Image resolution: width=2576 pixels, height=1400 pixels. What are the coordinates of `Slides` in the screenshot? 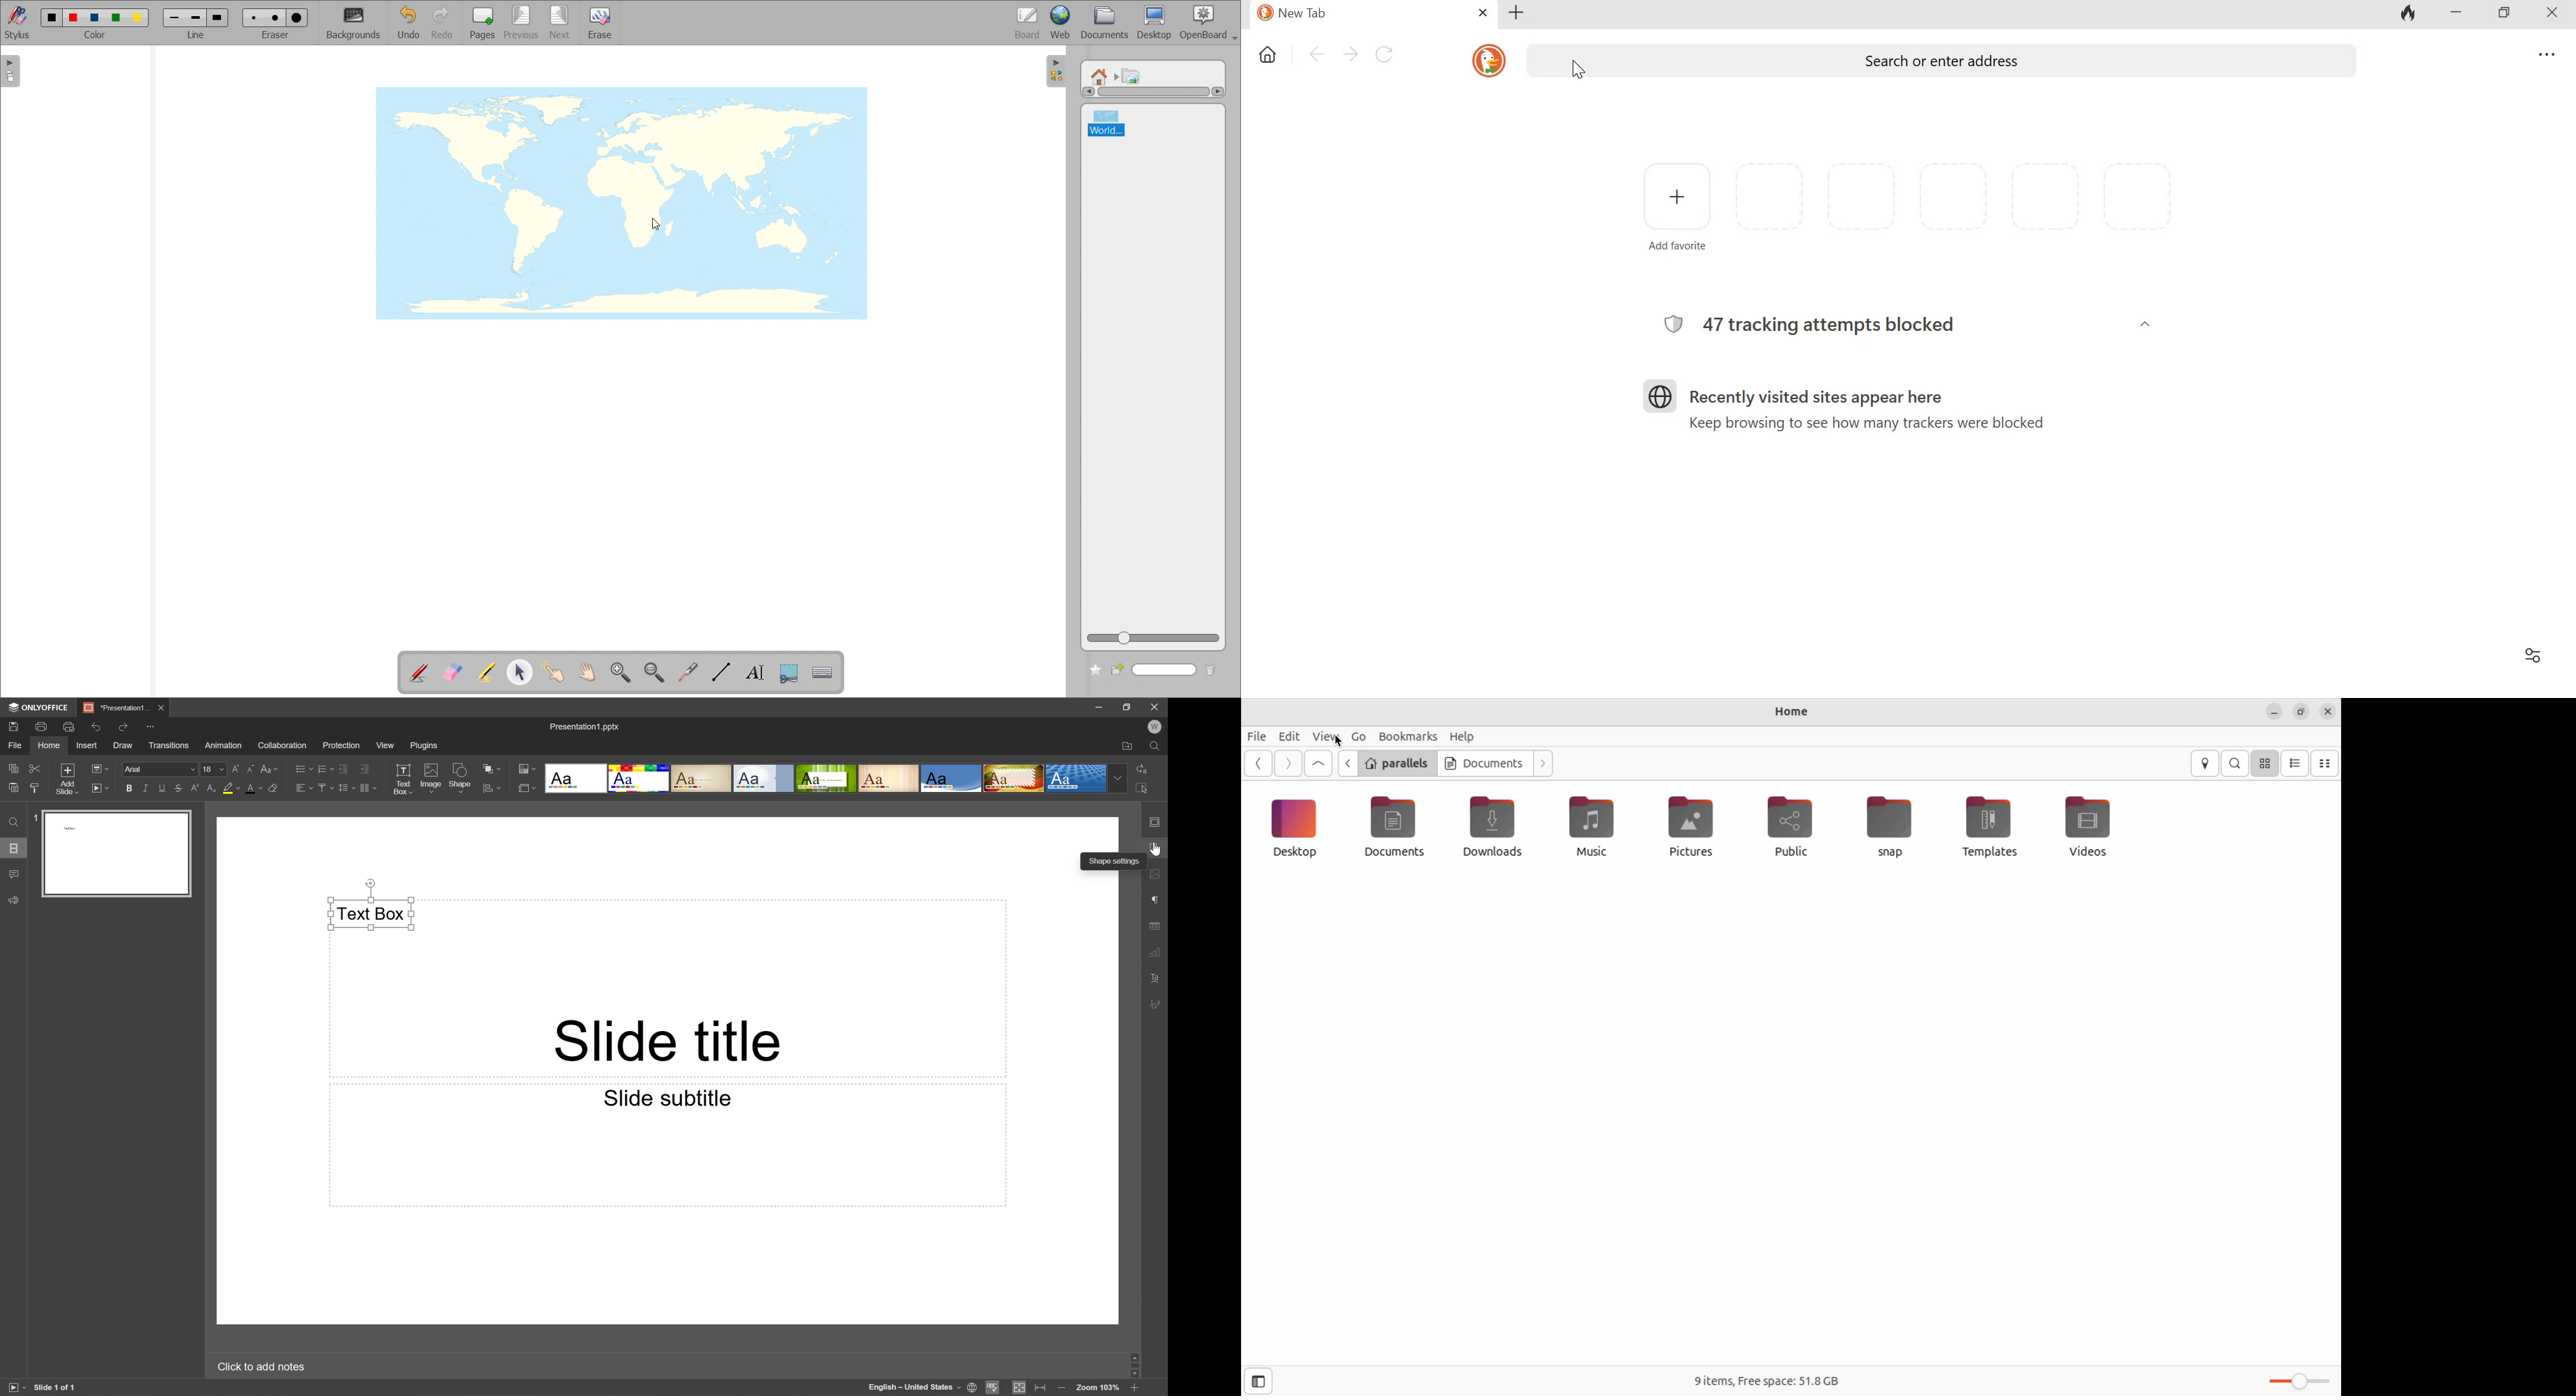 It's located at (12, 849).